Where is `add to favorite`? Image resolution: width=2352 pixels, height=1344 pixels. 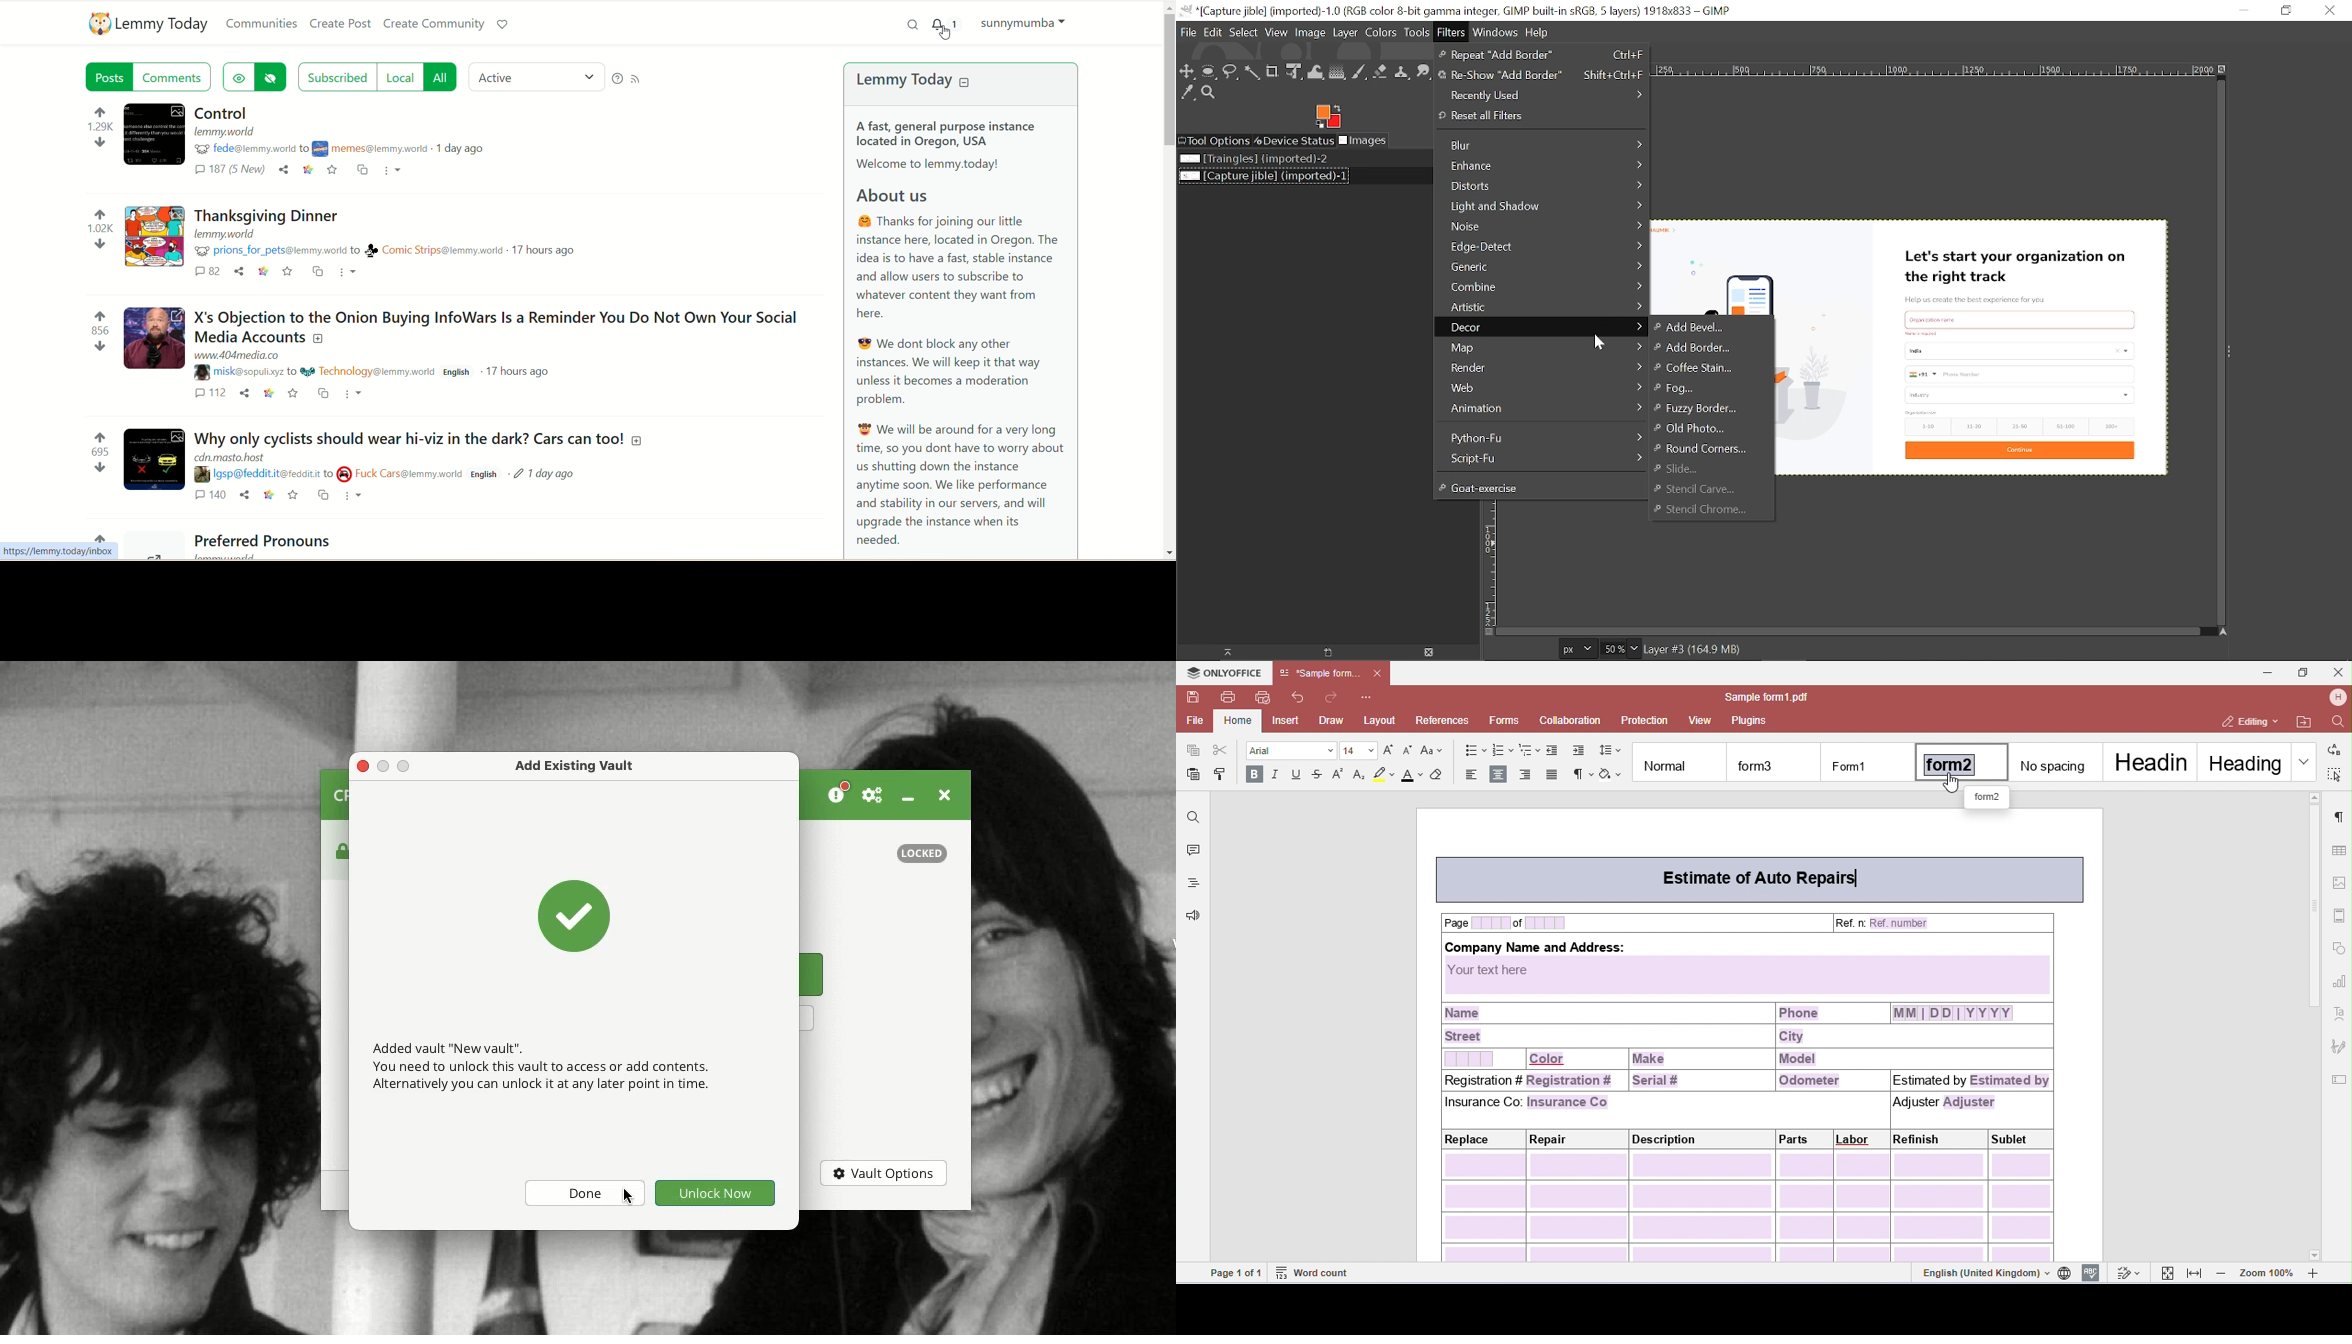
add to favorite is located at coordinates (334, 169).